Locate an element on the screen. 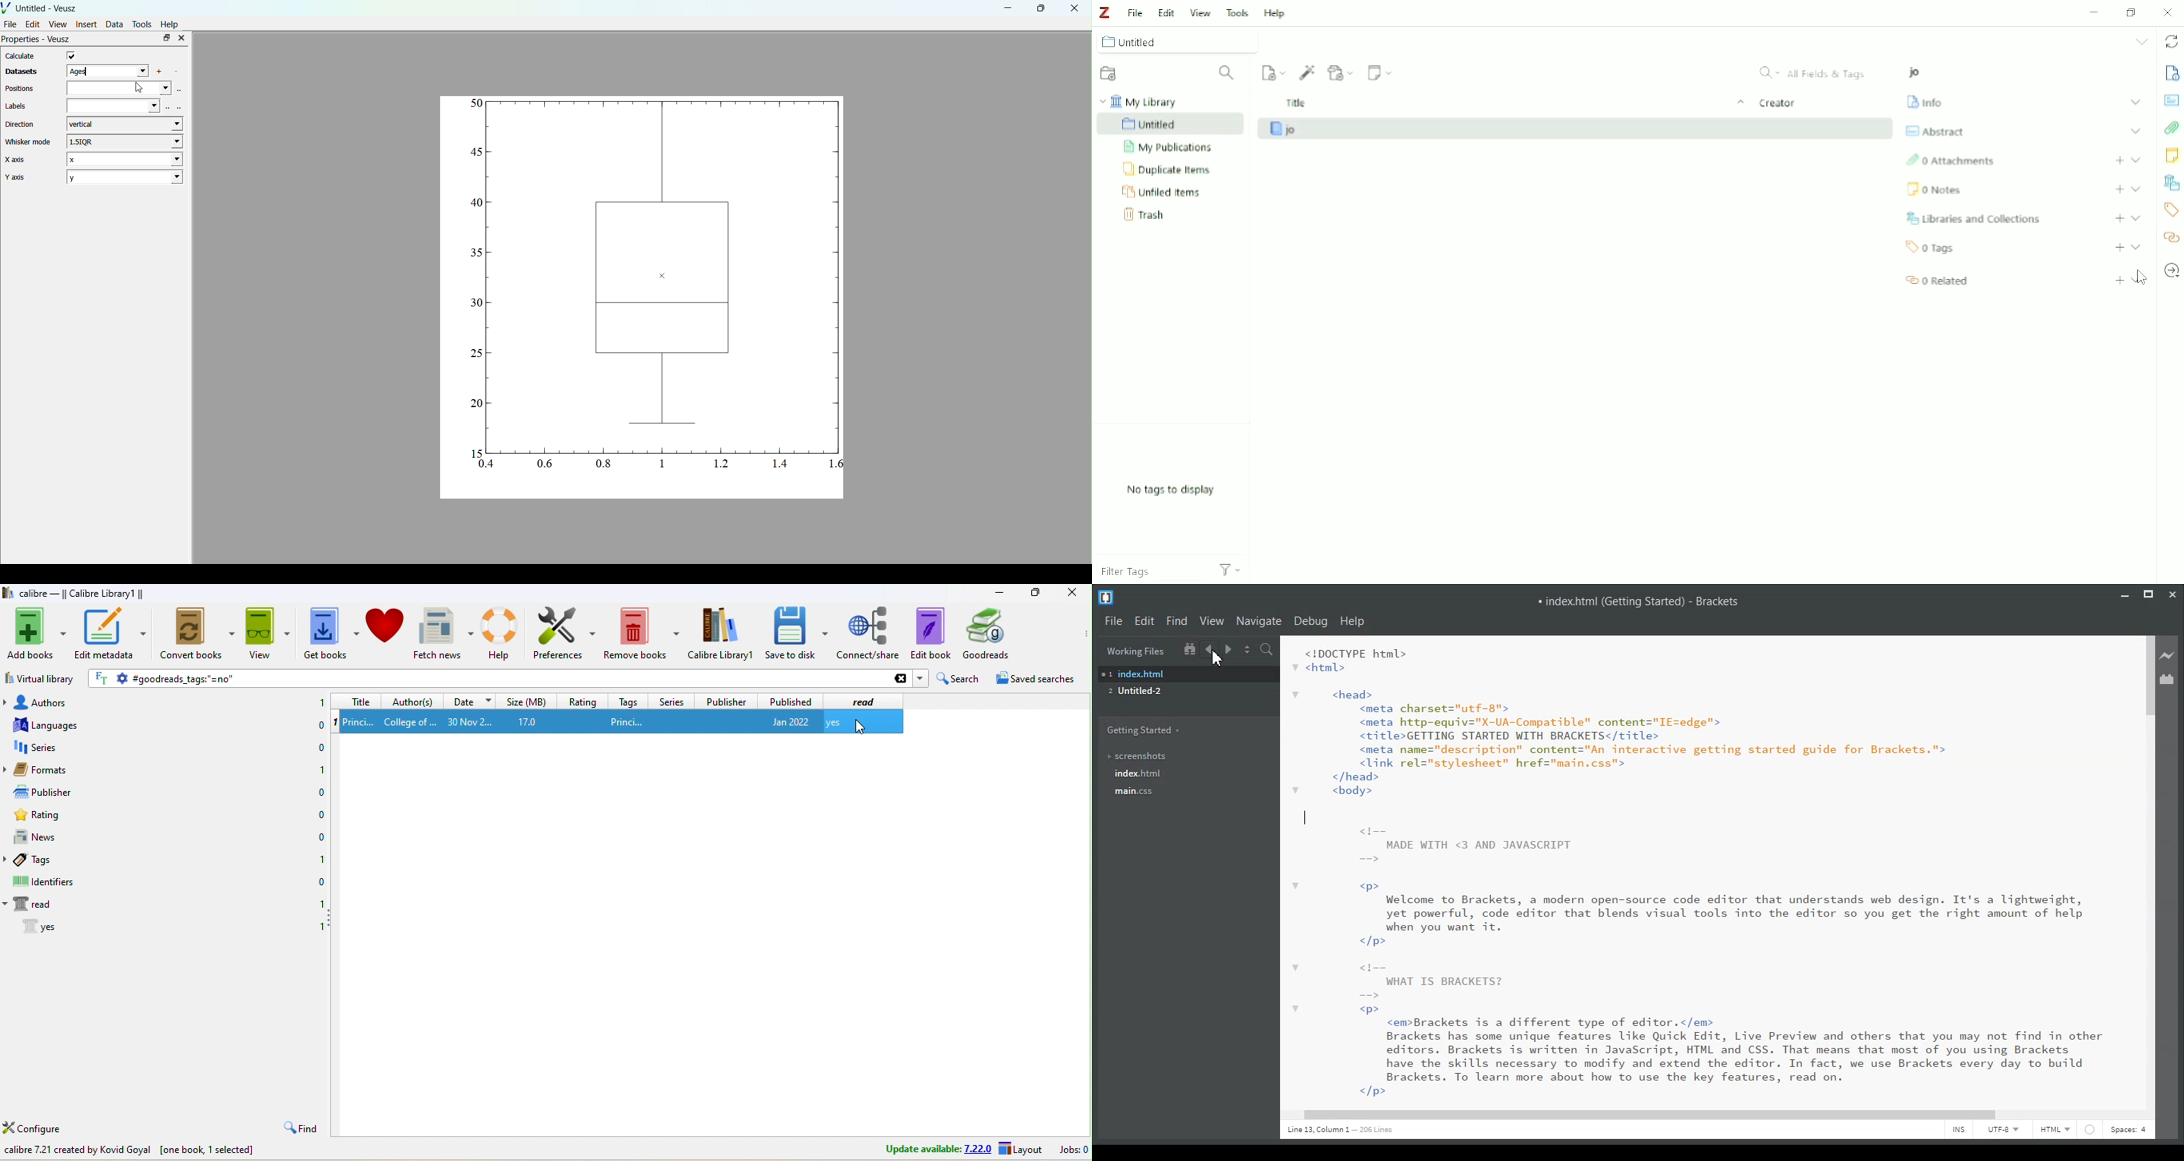 The width and height of the screenshot is (2184, 1176). Calculate is located at coordinates (23, 58).